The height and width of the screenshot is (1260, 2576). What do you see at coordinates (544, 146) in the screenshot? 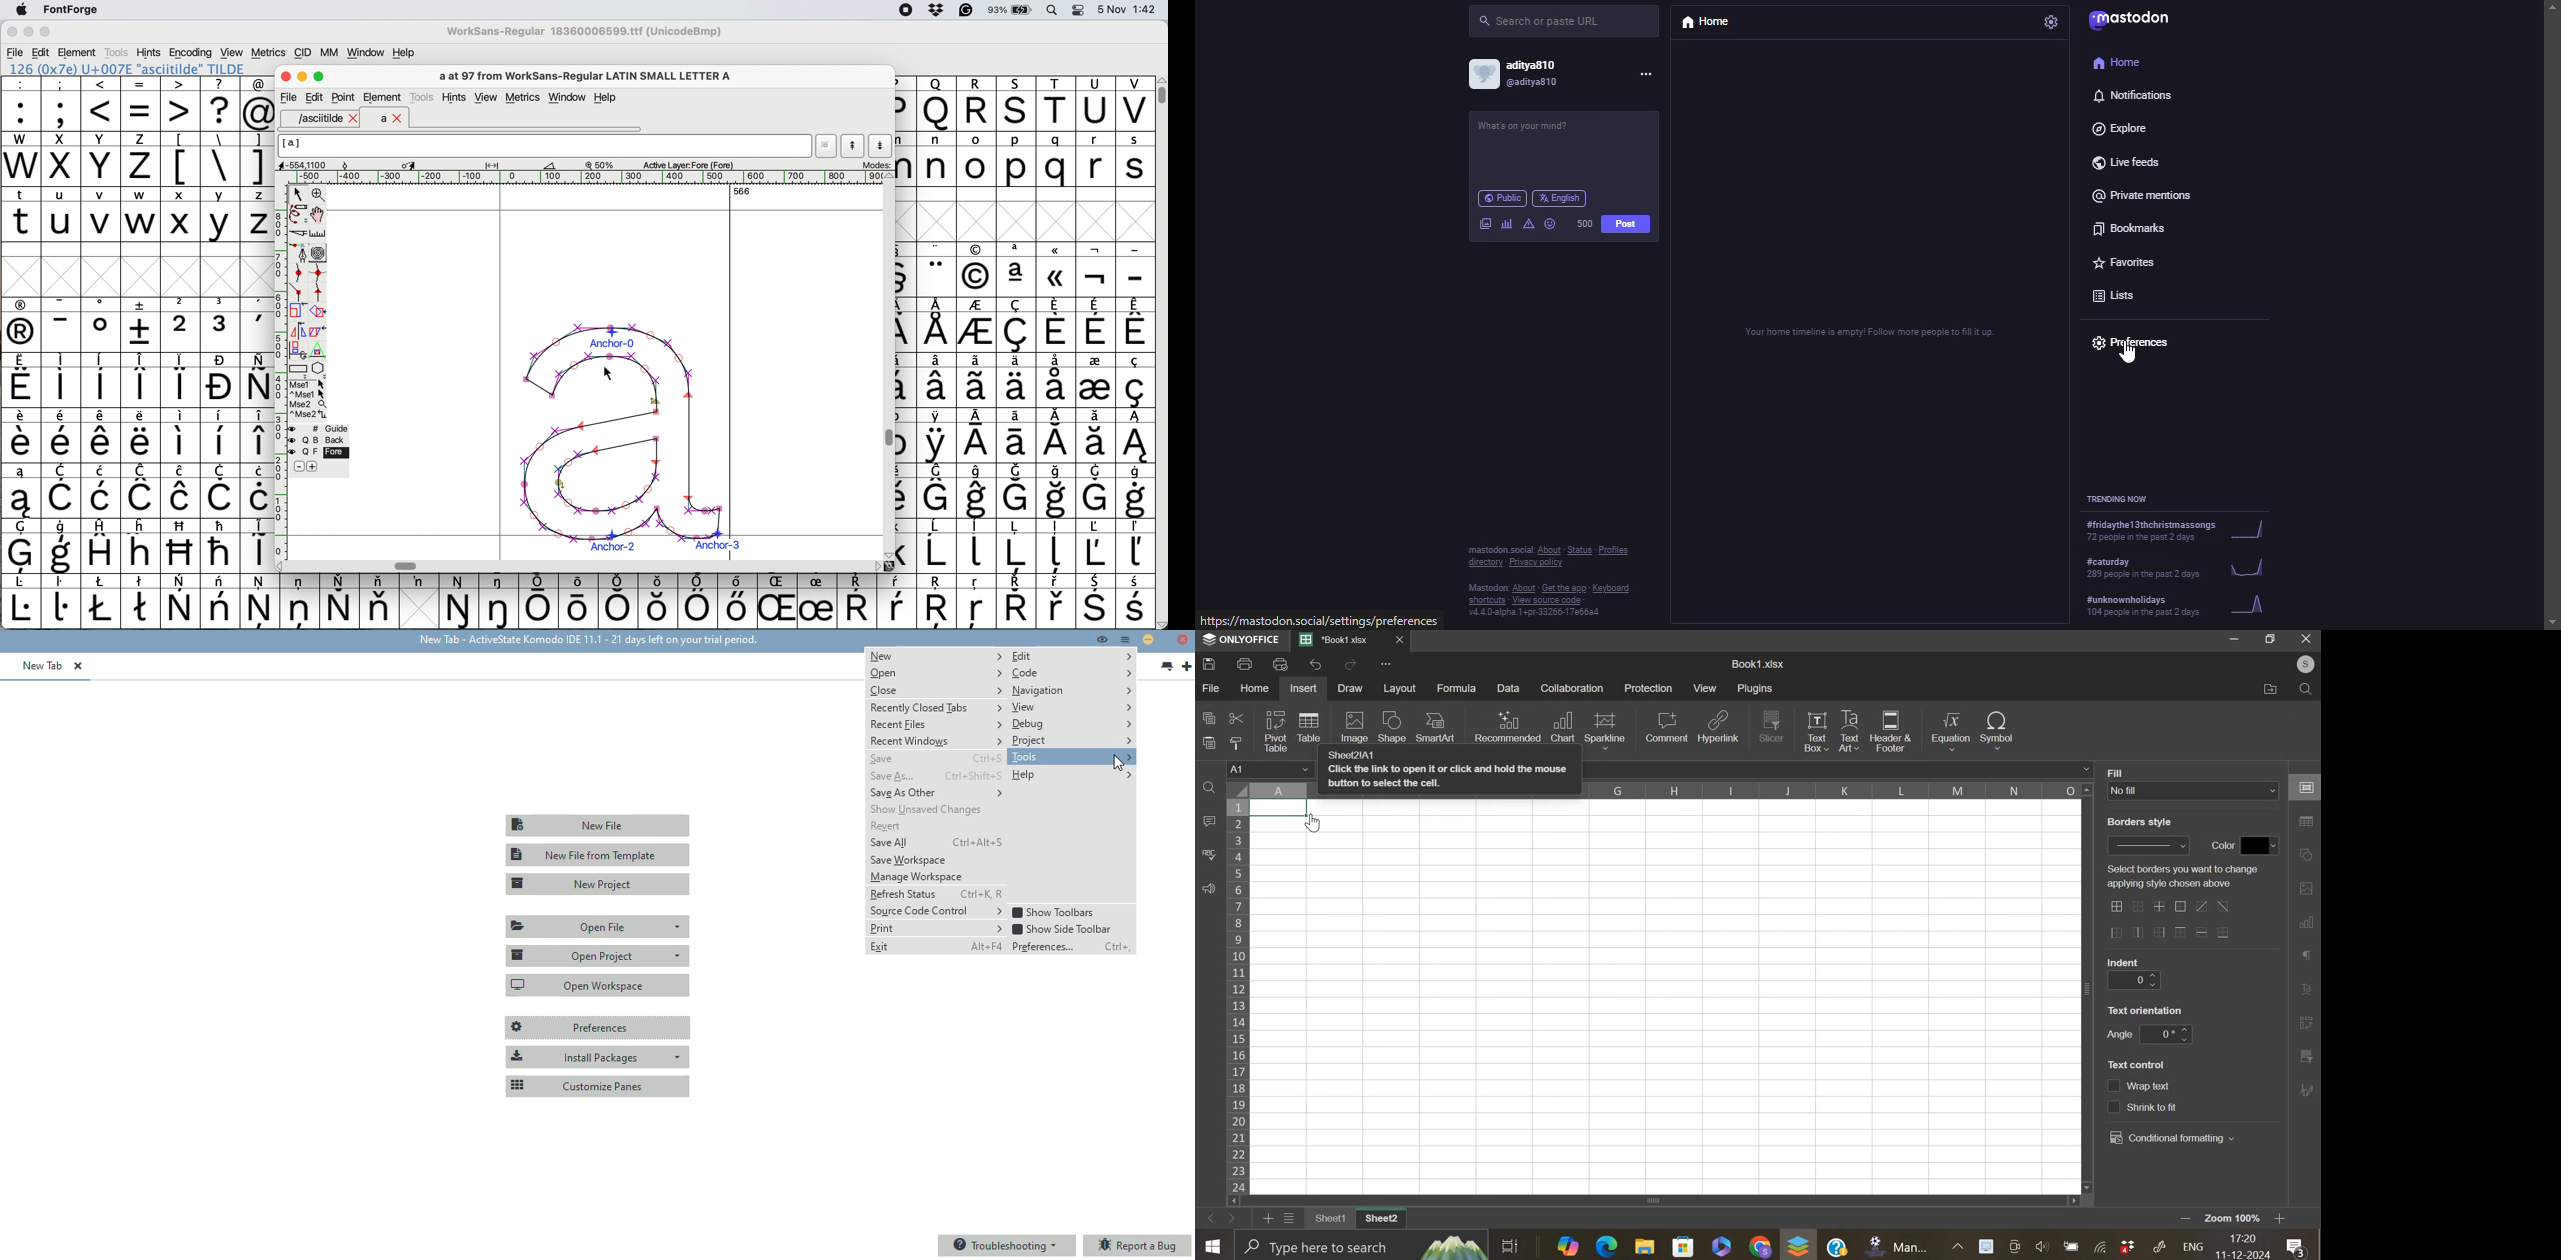
I see `glyph name` at bounding box center [544, 146].